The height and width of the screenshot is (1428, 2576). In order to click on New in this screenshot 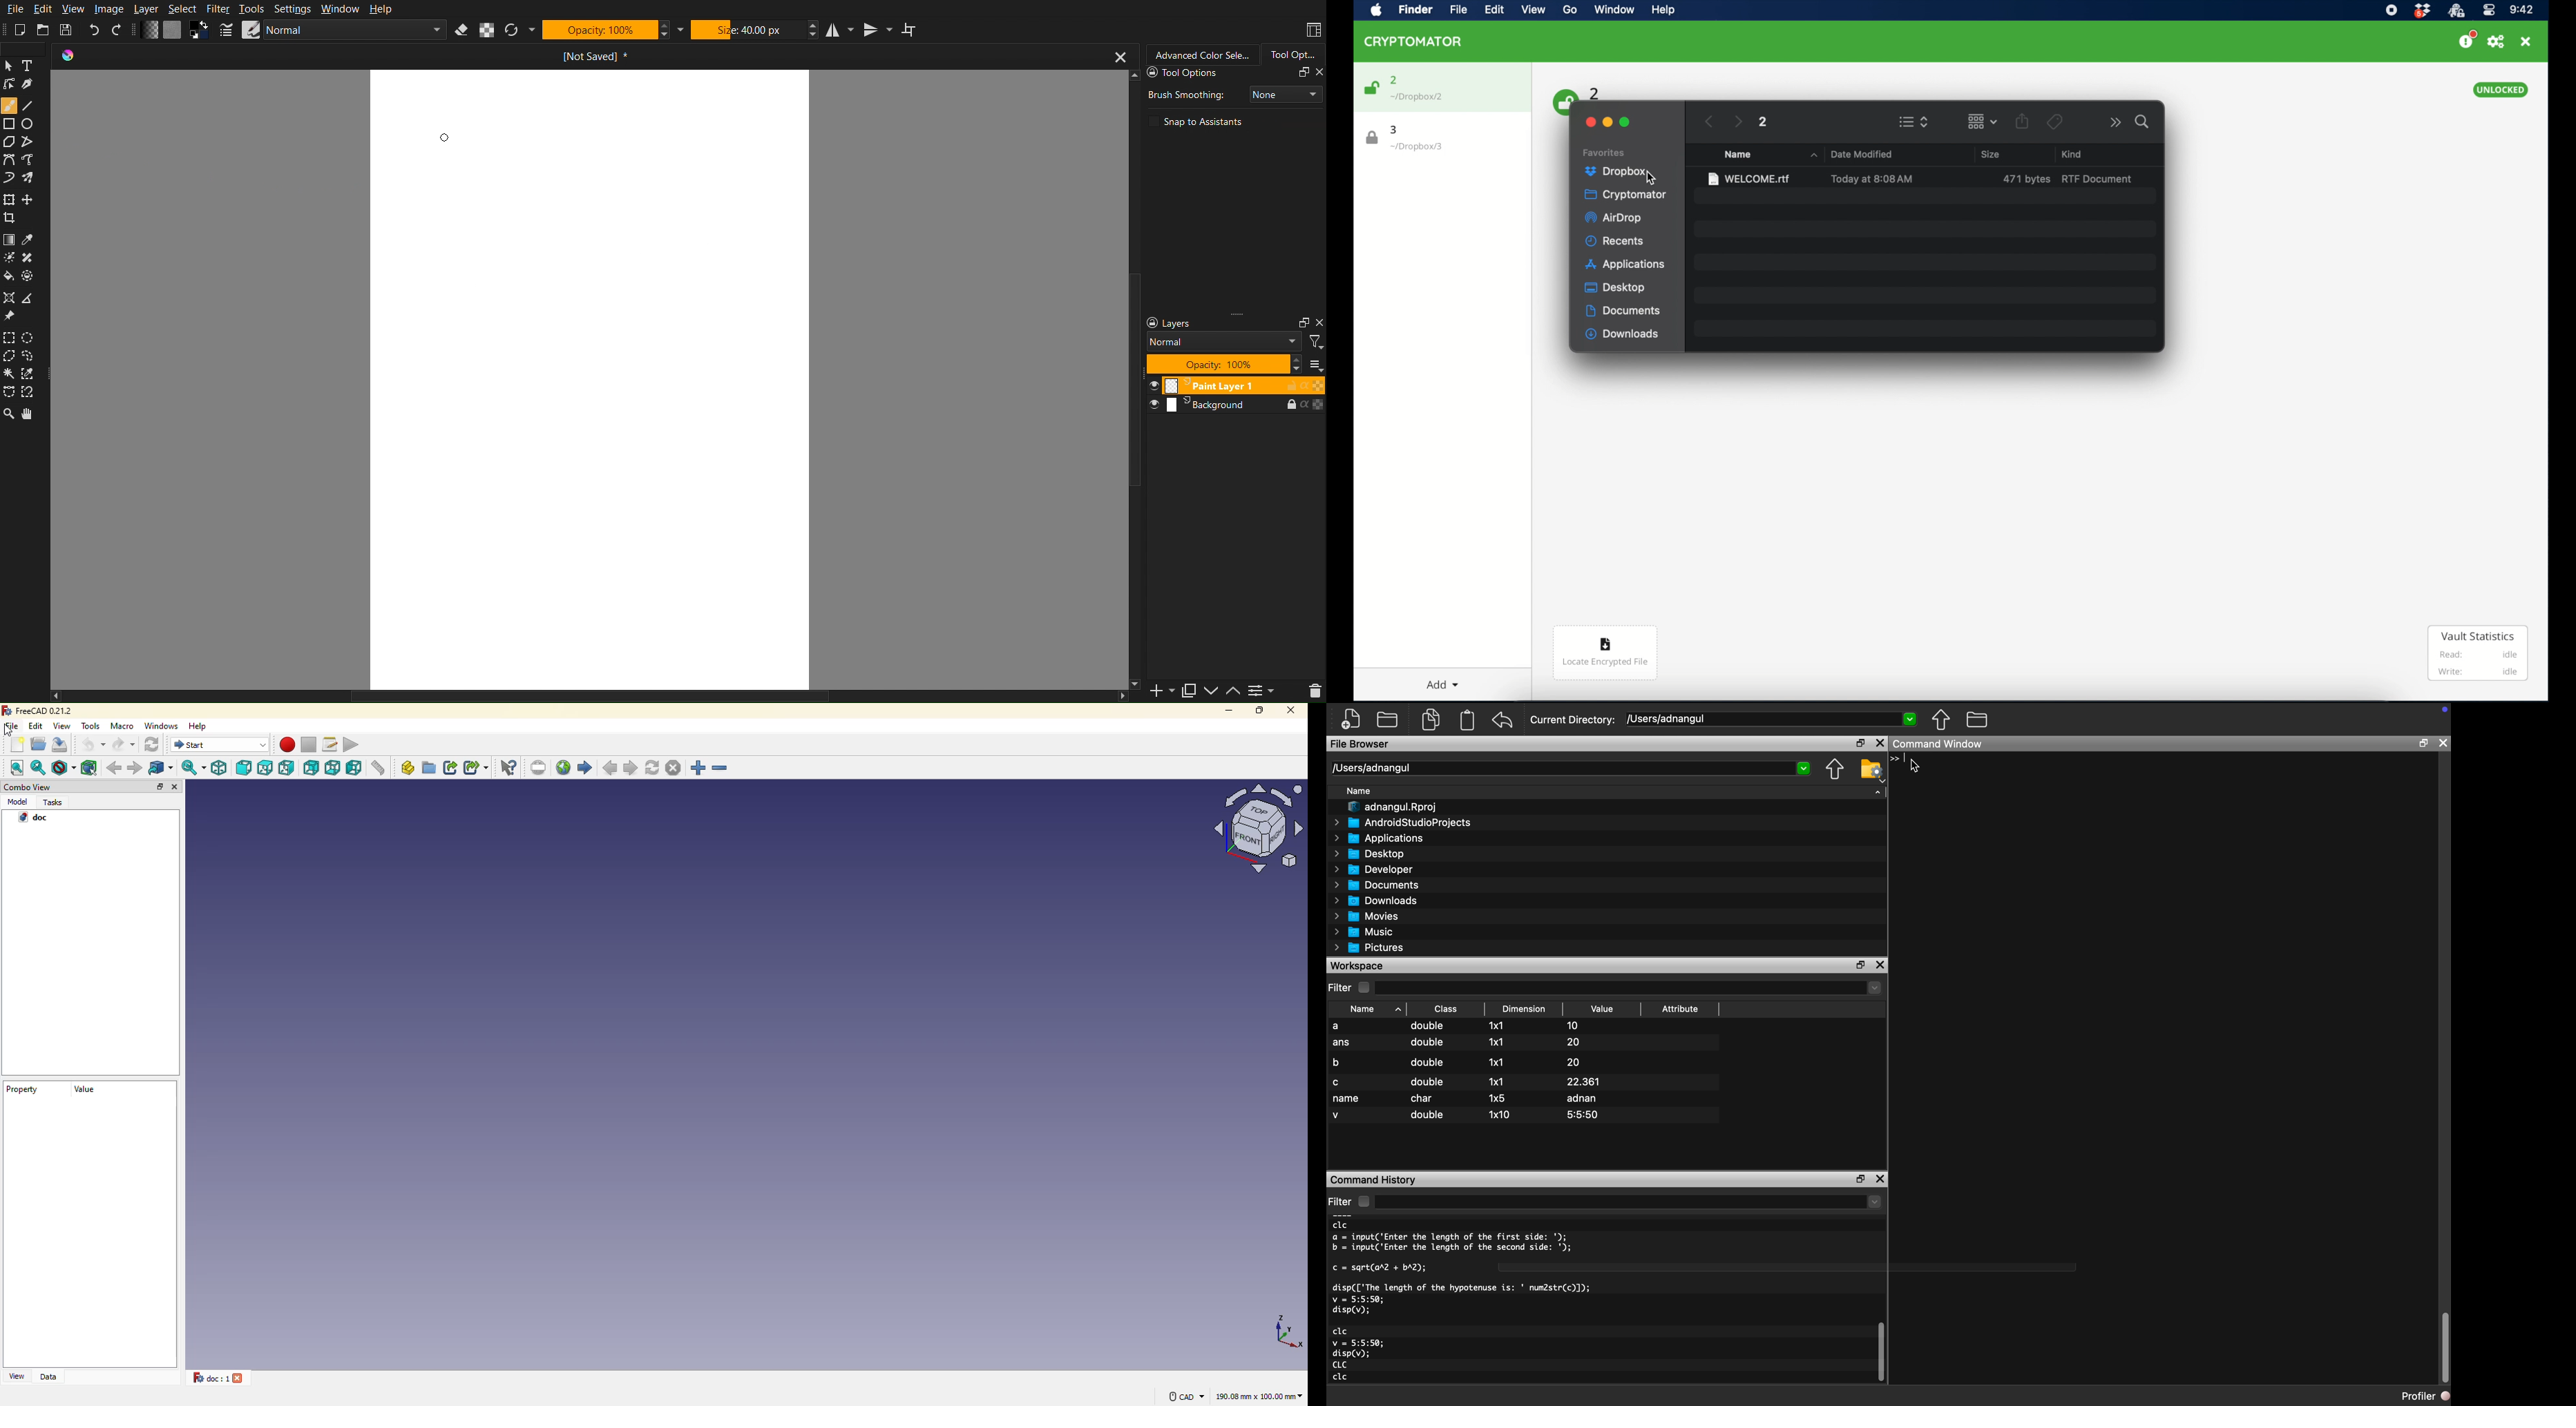, I will do `click(20, 30)`.